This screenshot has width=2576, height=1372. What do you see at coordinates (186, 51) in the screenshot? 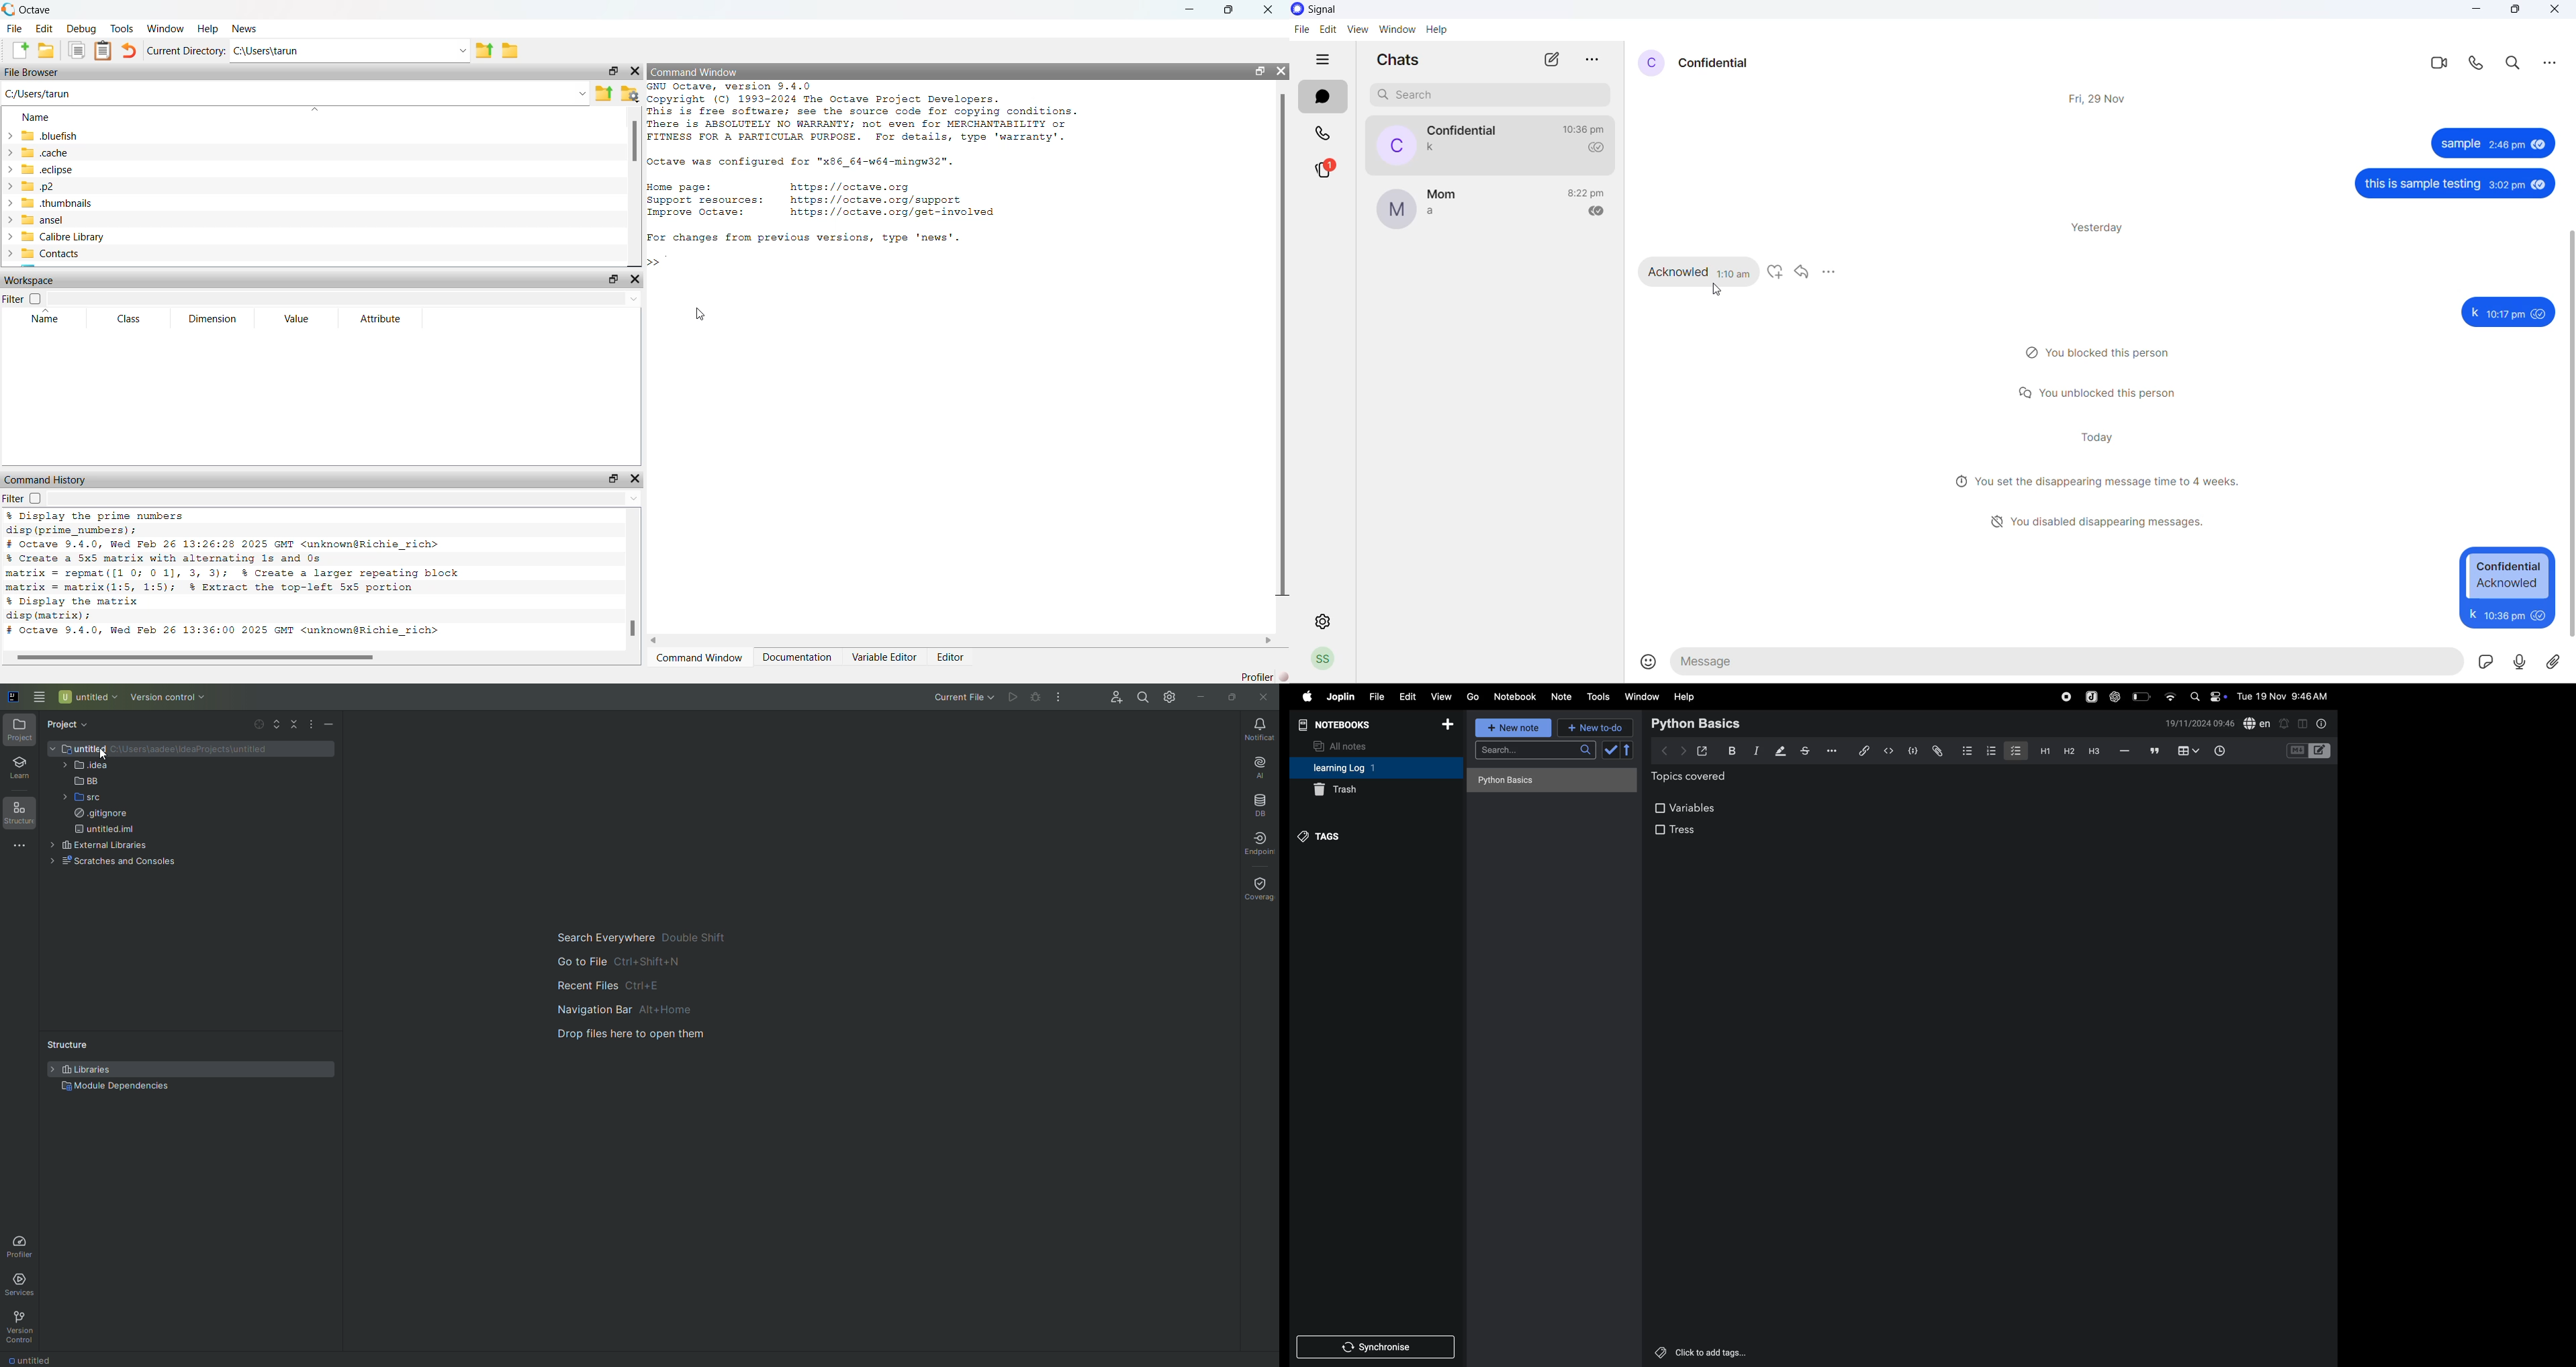
I see `current directory` at bounding box center [186, 51].